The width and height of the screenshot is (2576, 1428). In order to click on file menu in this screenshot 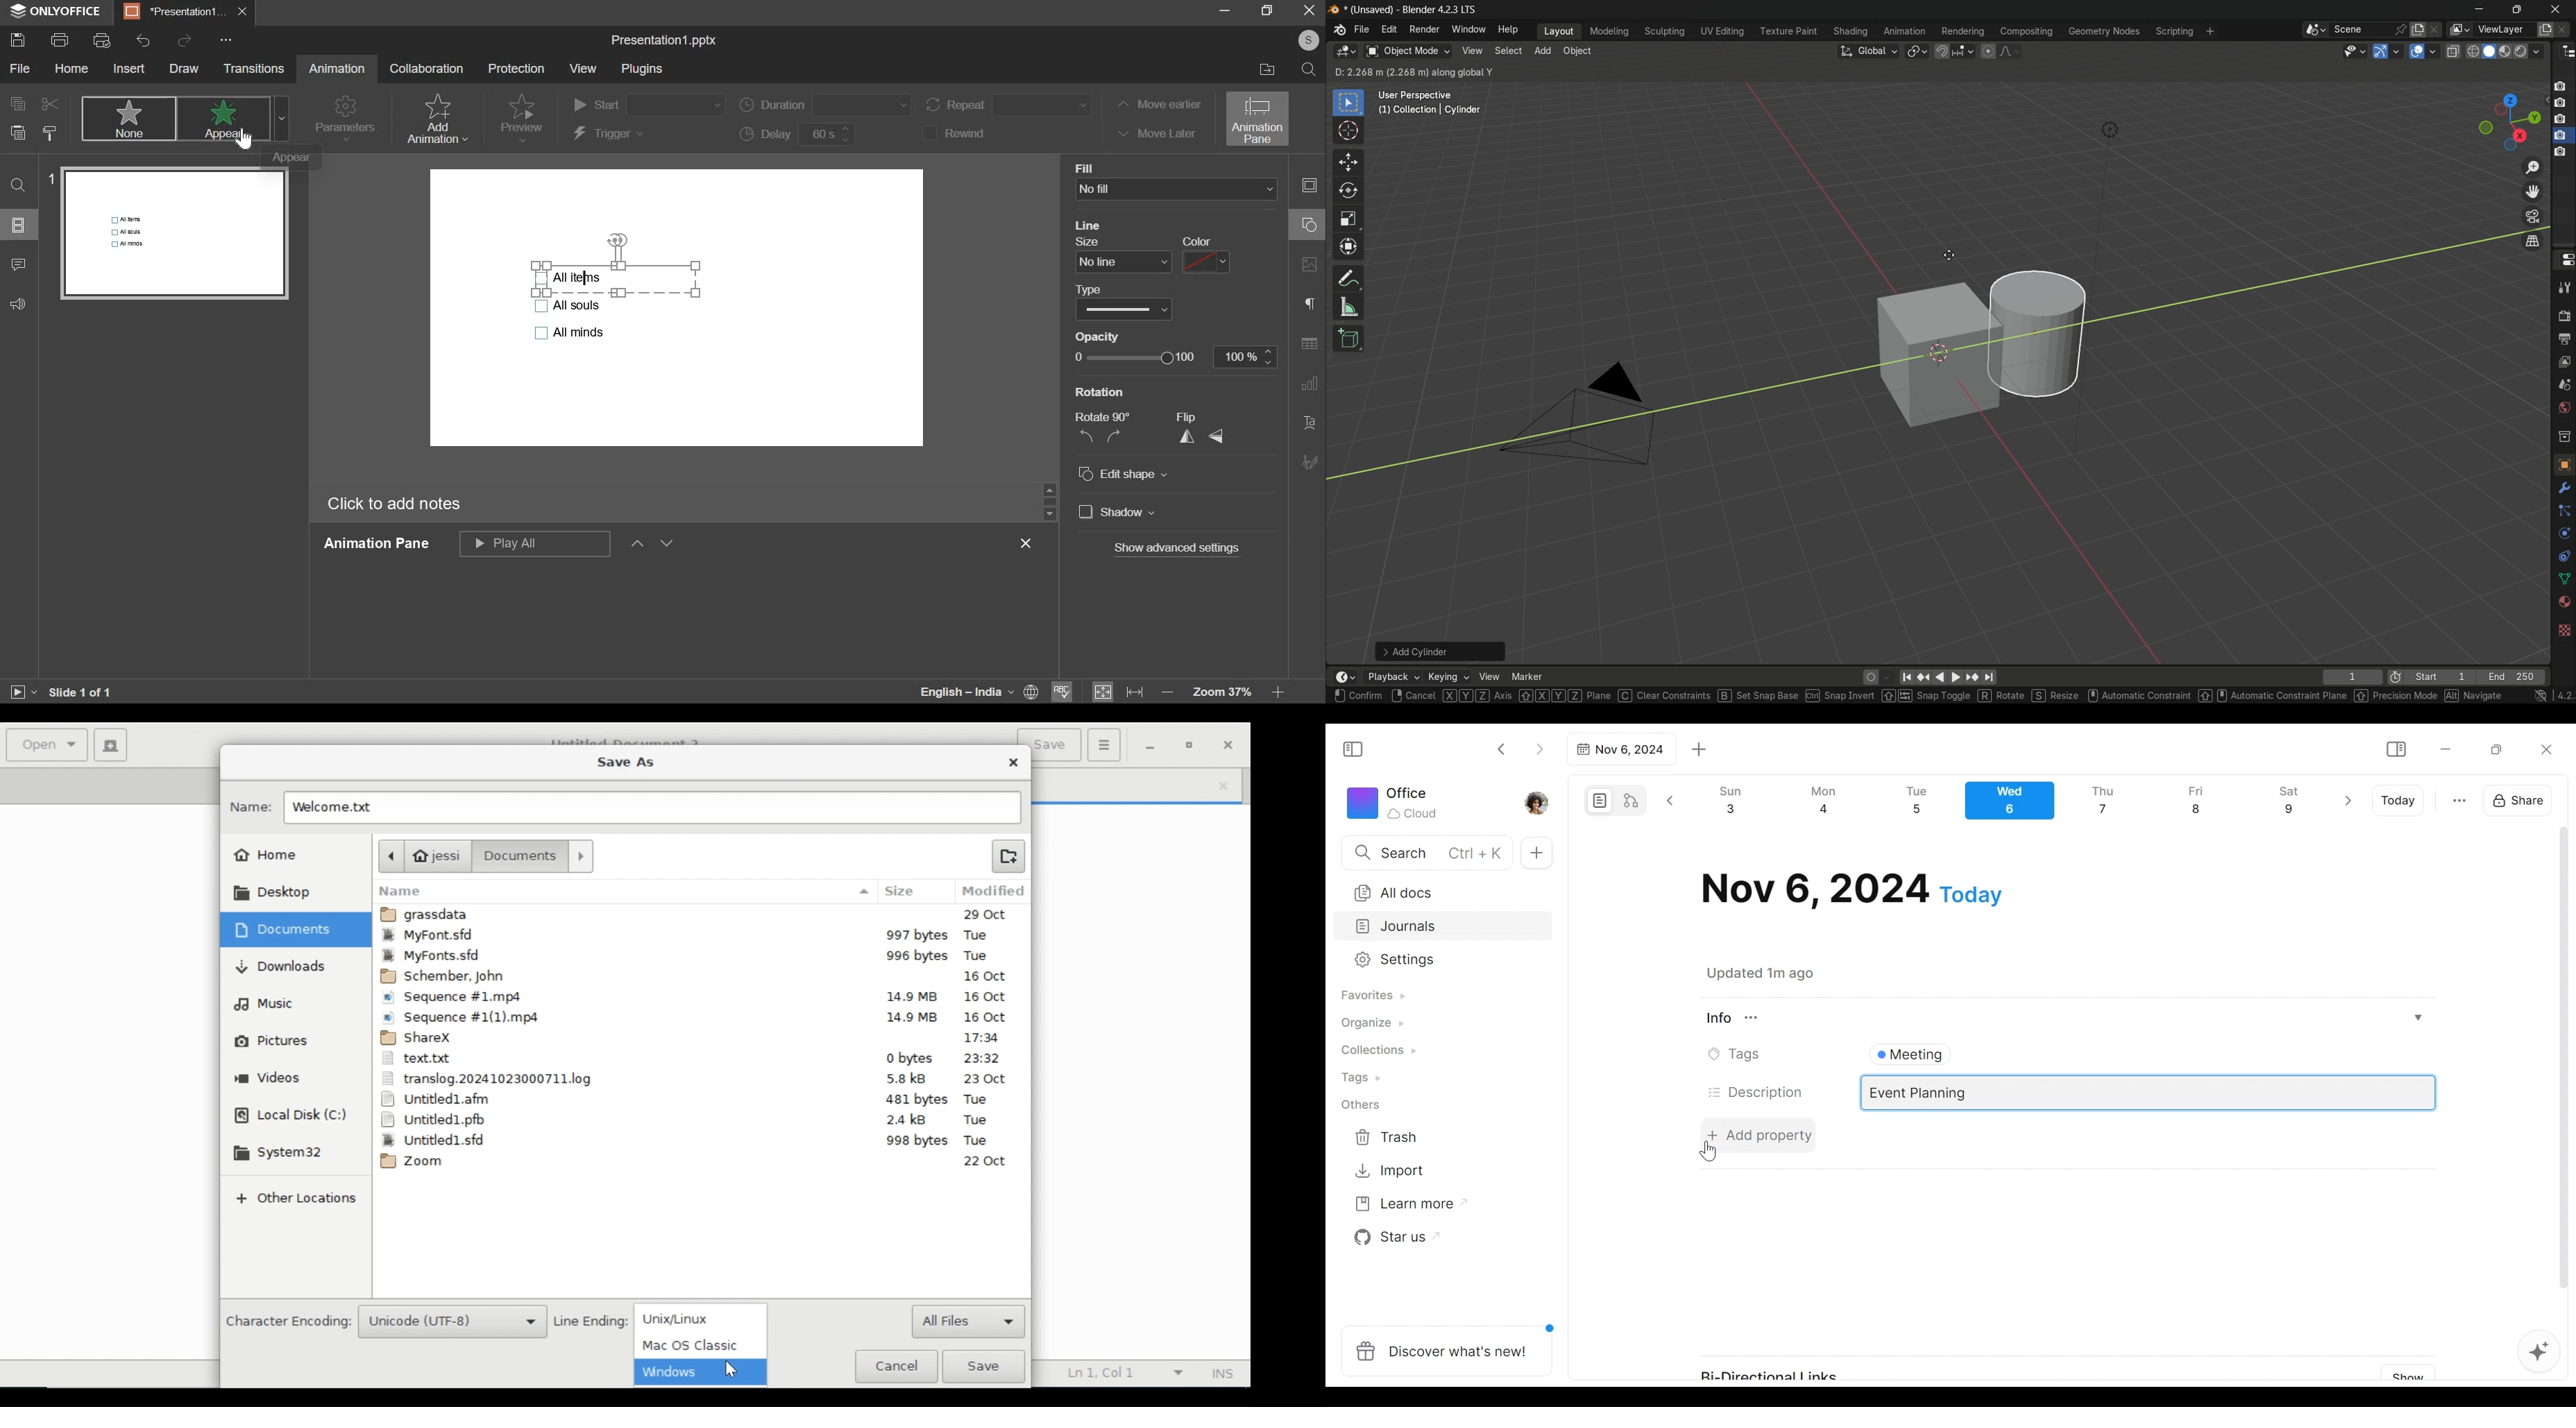, I will do `click(1361, 30)`.